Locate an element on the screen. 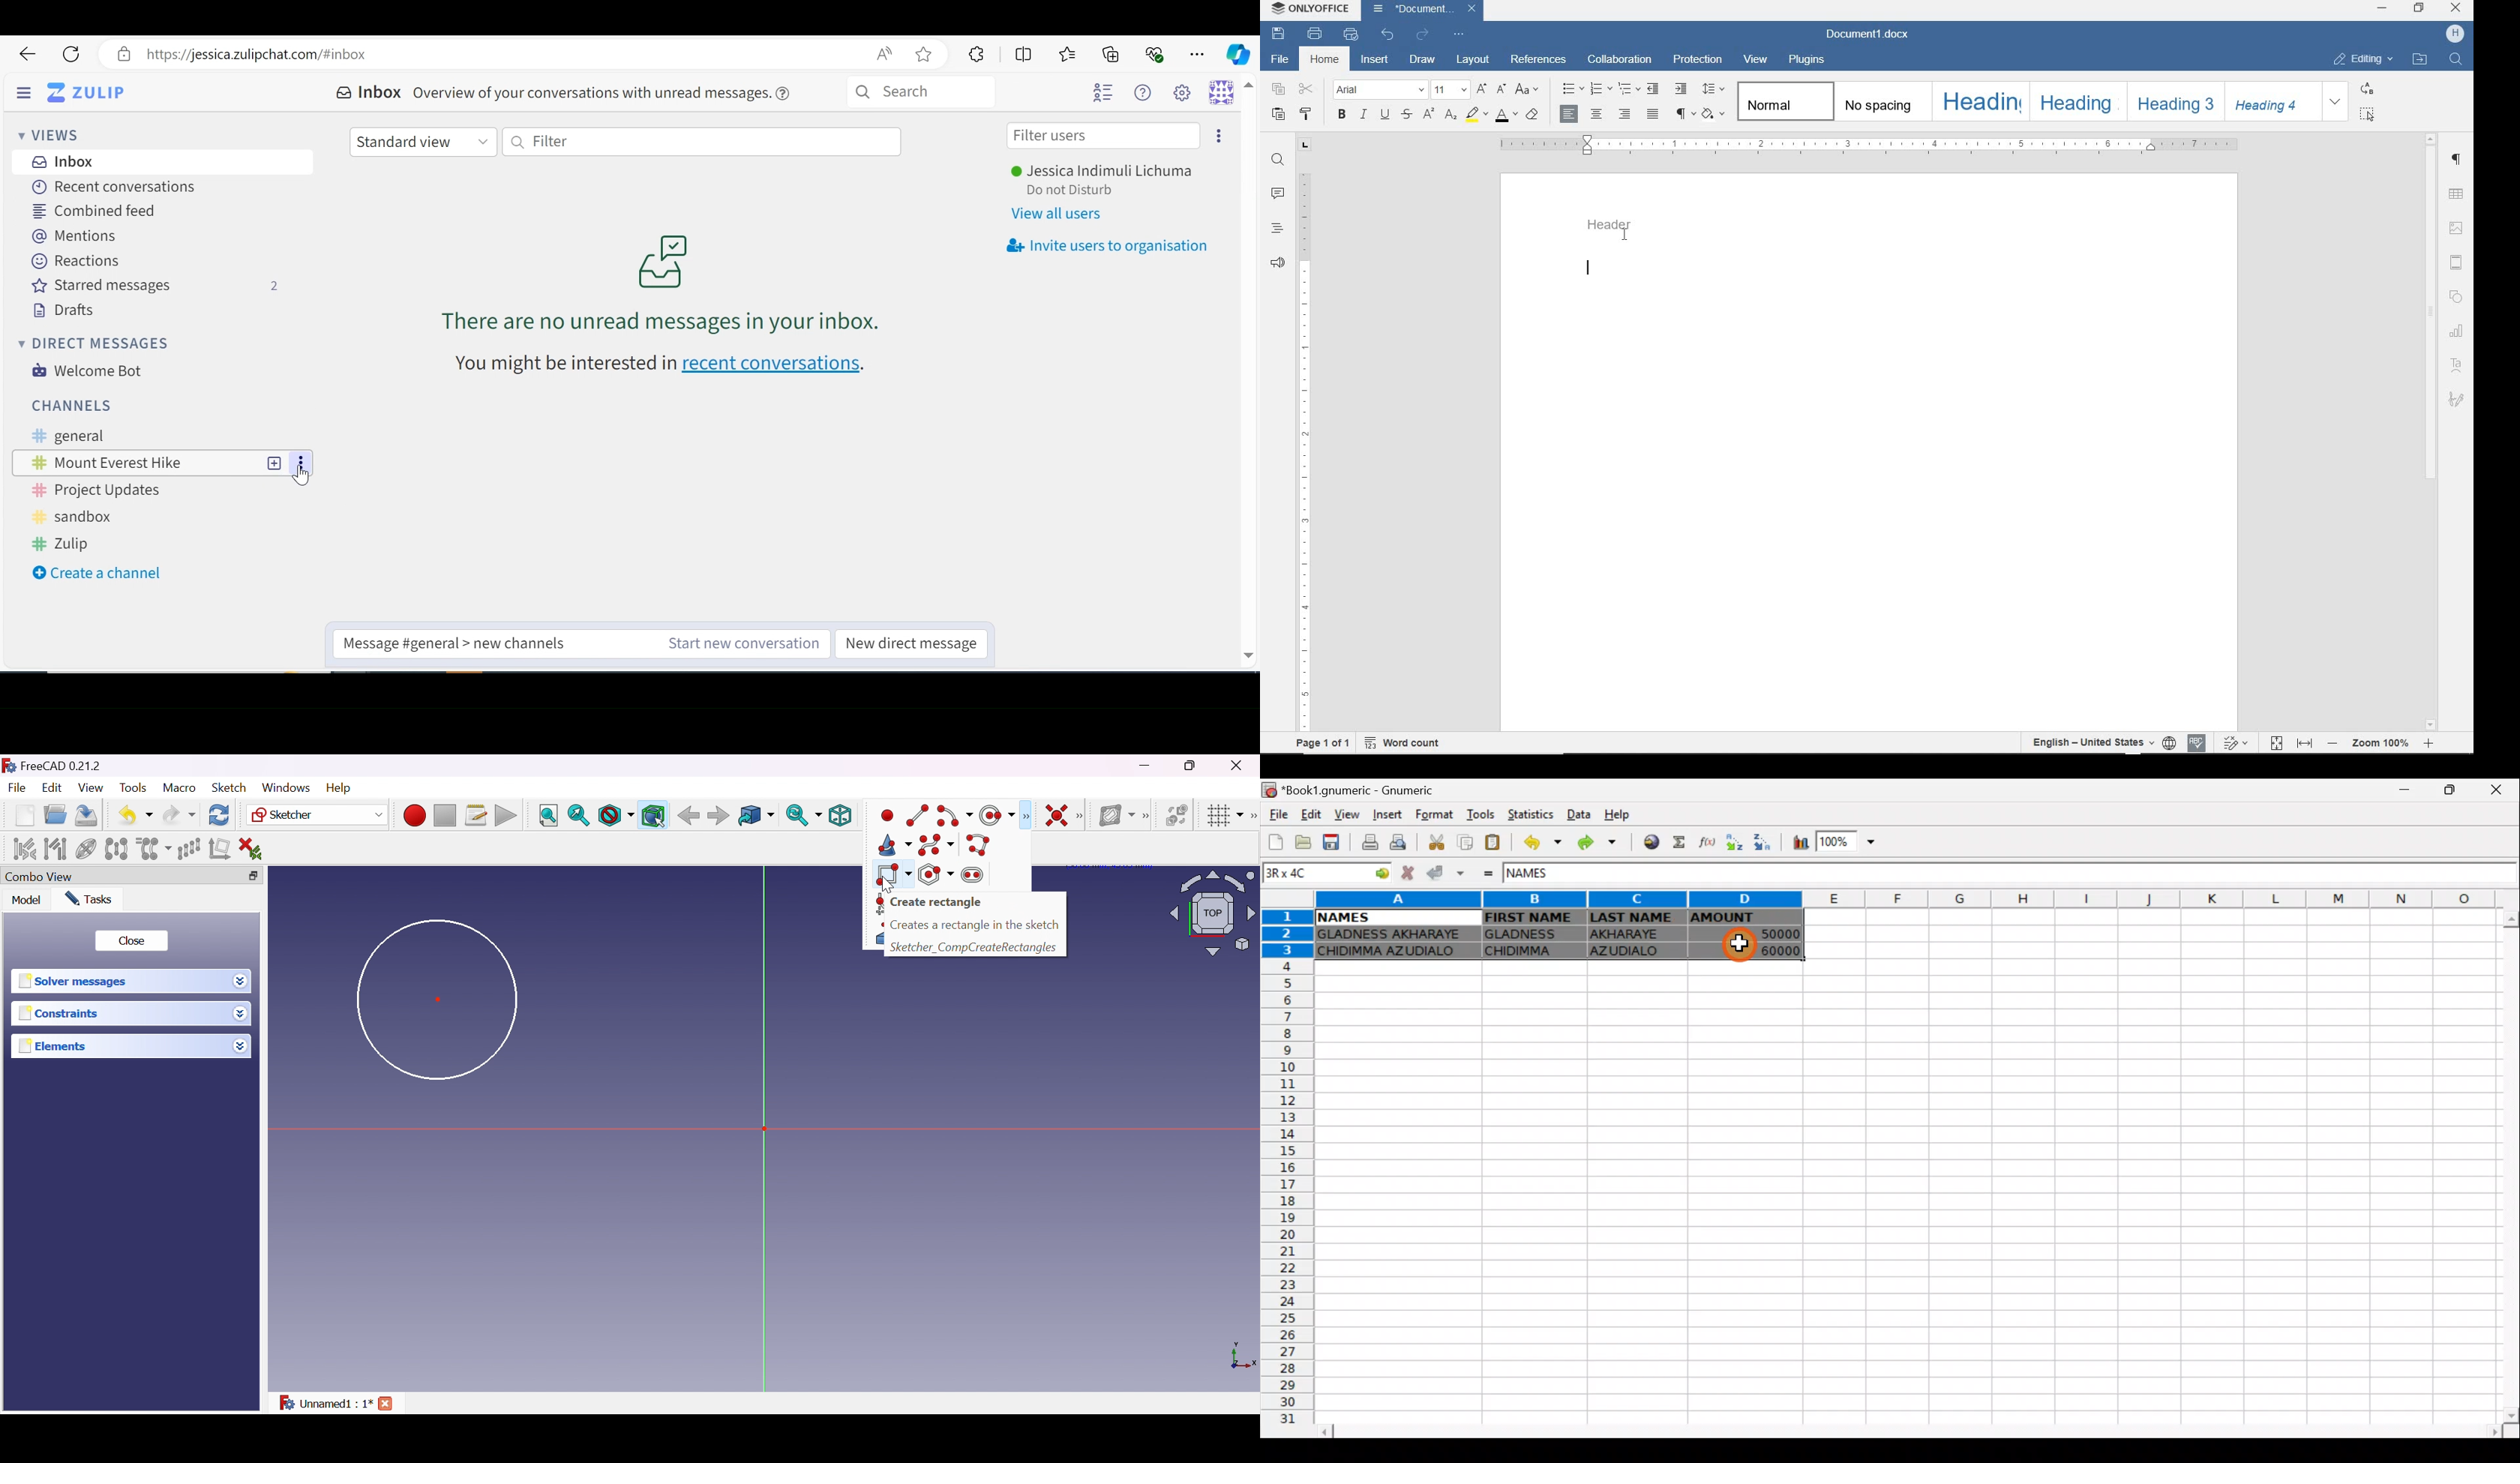 The width and height of the screenshot is (2520, 1484). Create a new workbook is located at coordinates (1276, 842).